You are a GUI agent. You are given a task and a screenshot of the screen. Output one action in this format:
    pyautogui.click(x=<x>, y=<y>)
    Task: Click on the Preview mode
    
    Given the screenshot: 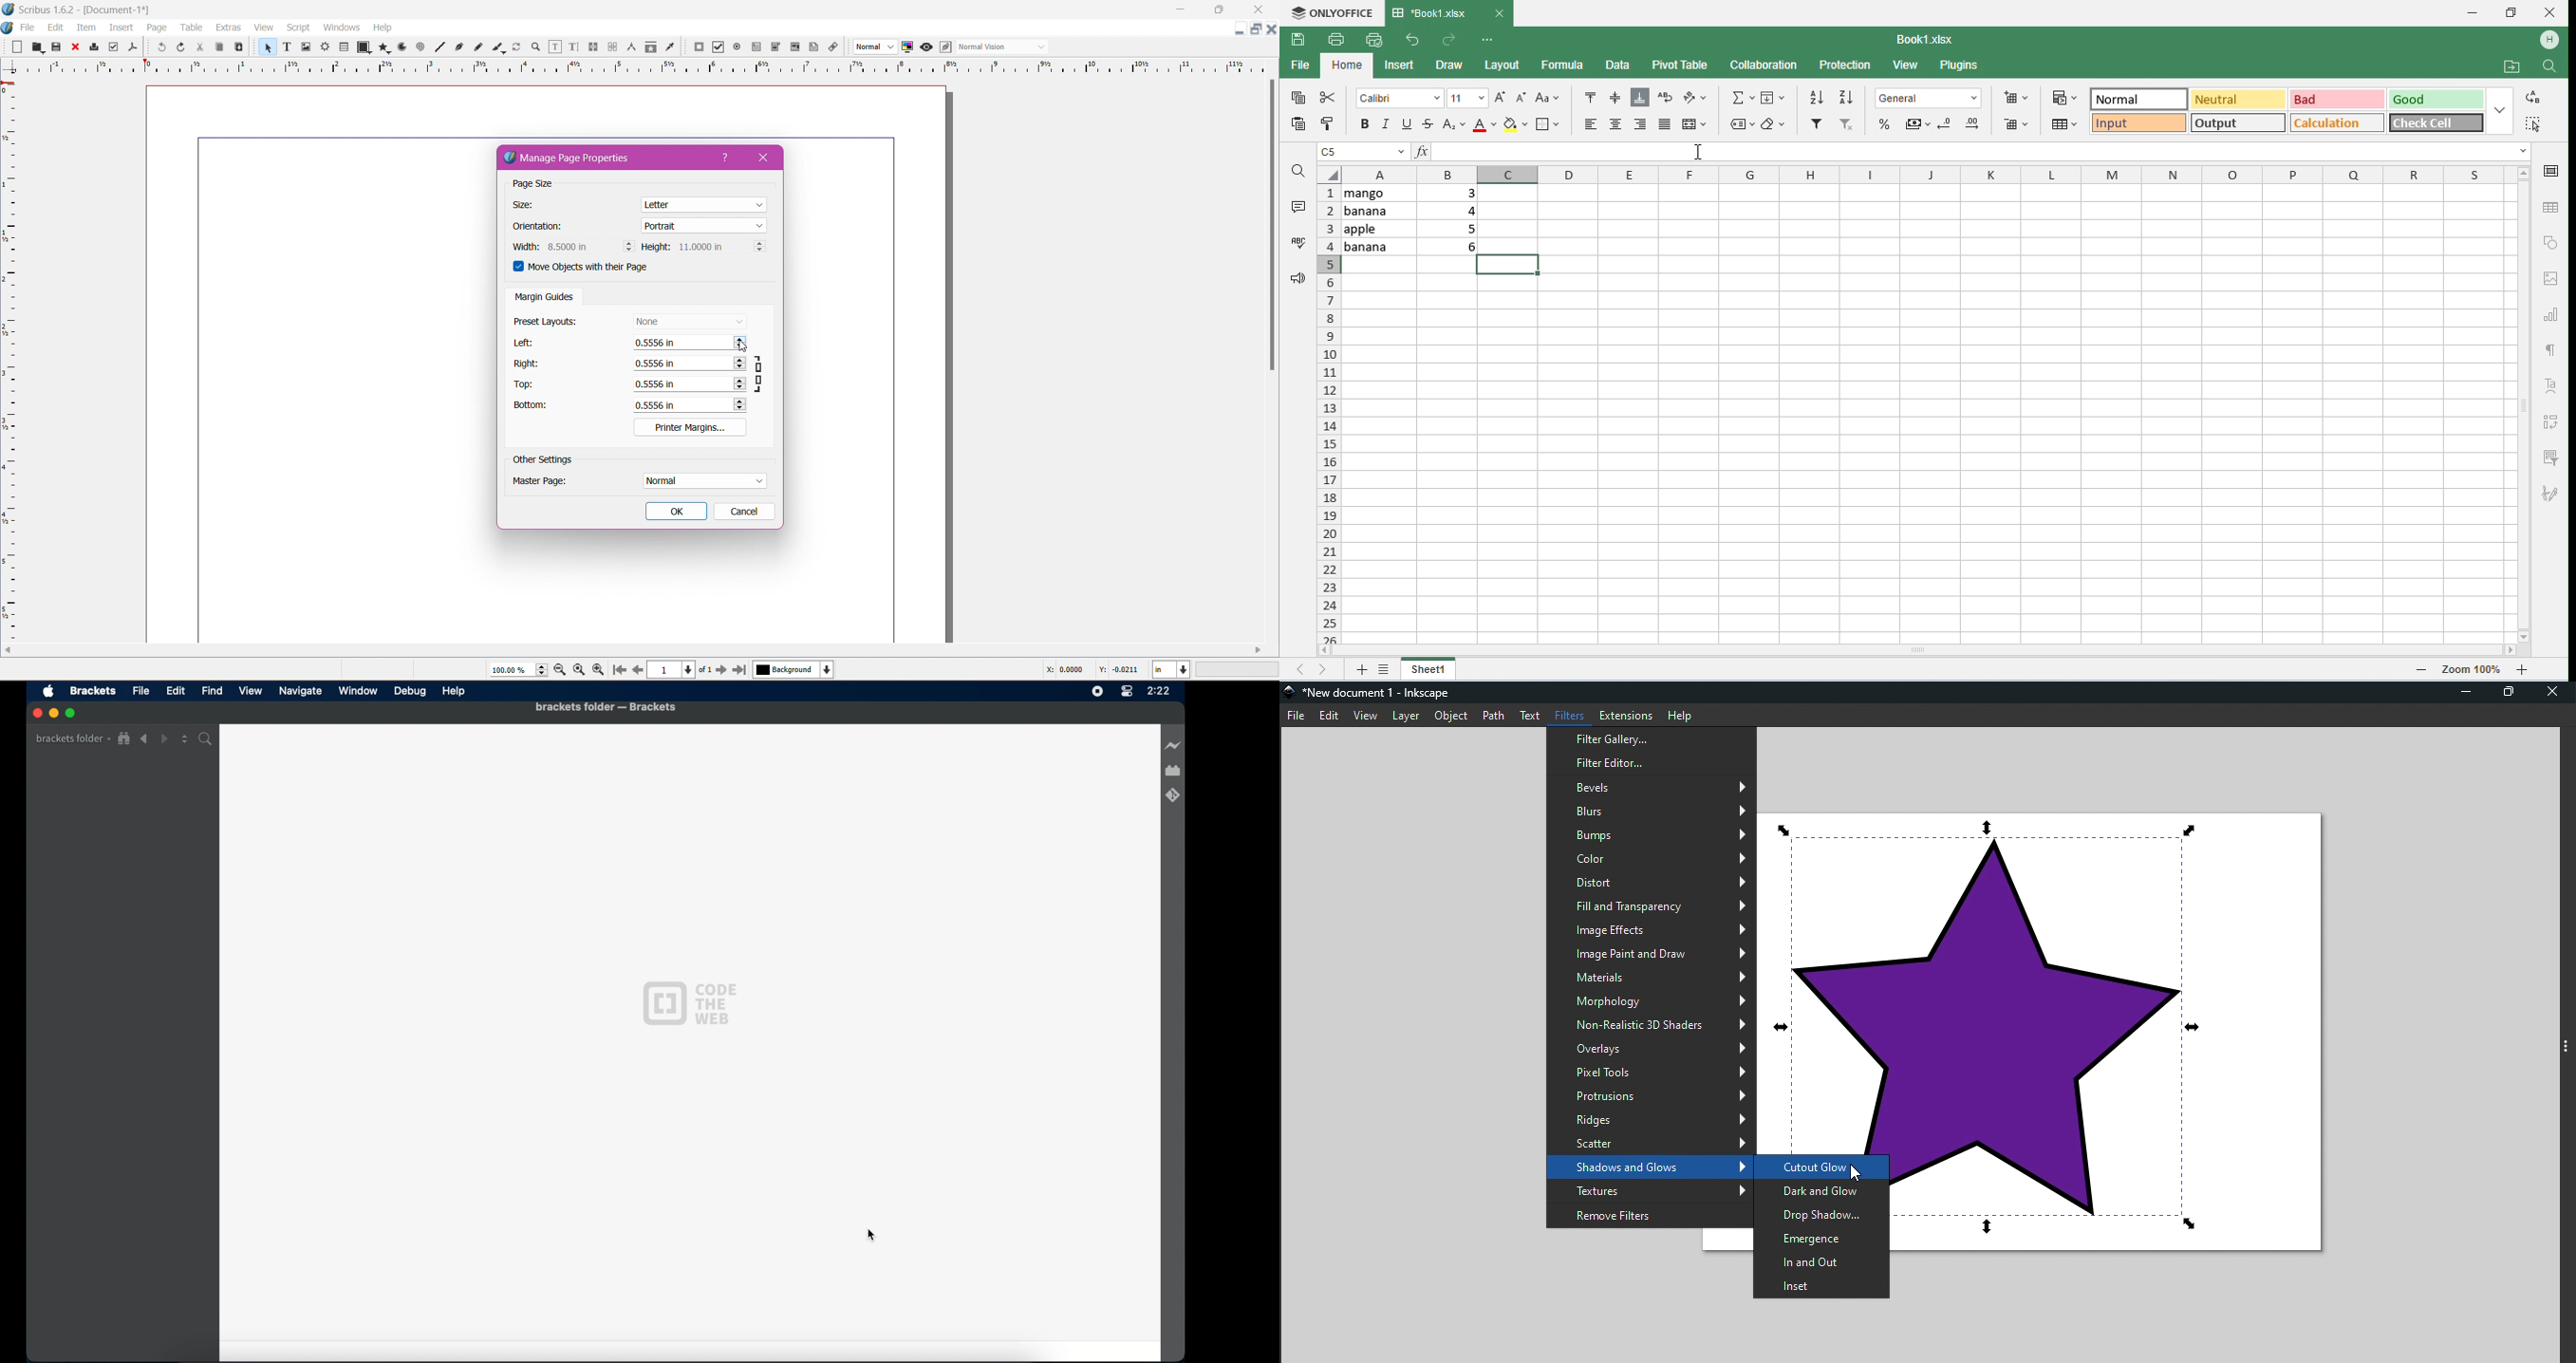 What is the action you would take?
    pyautogui.click(x=927, y=47)
    